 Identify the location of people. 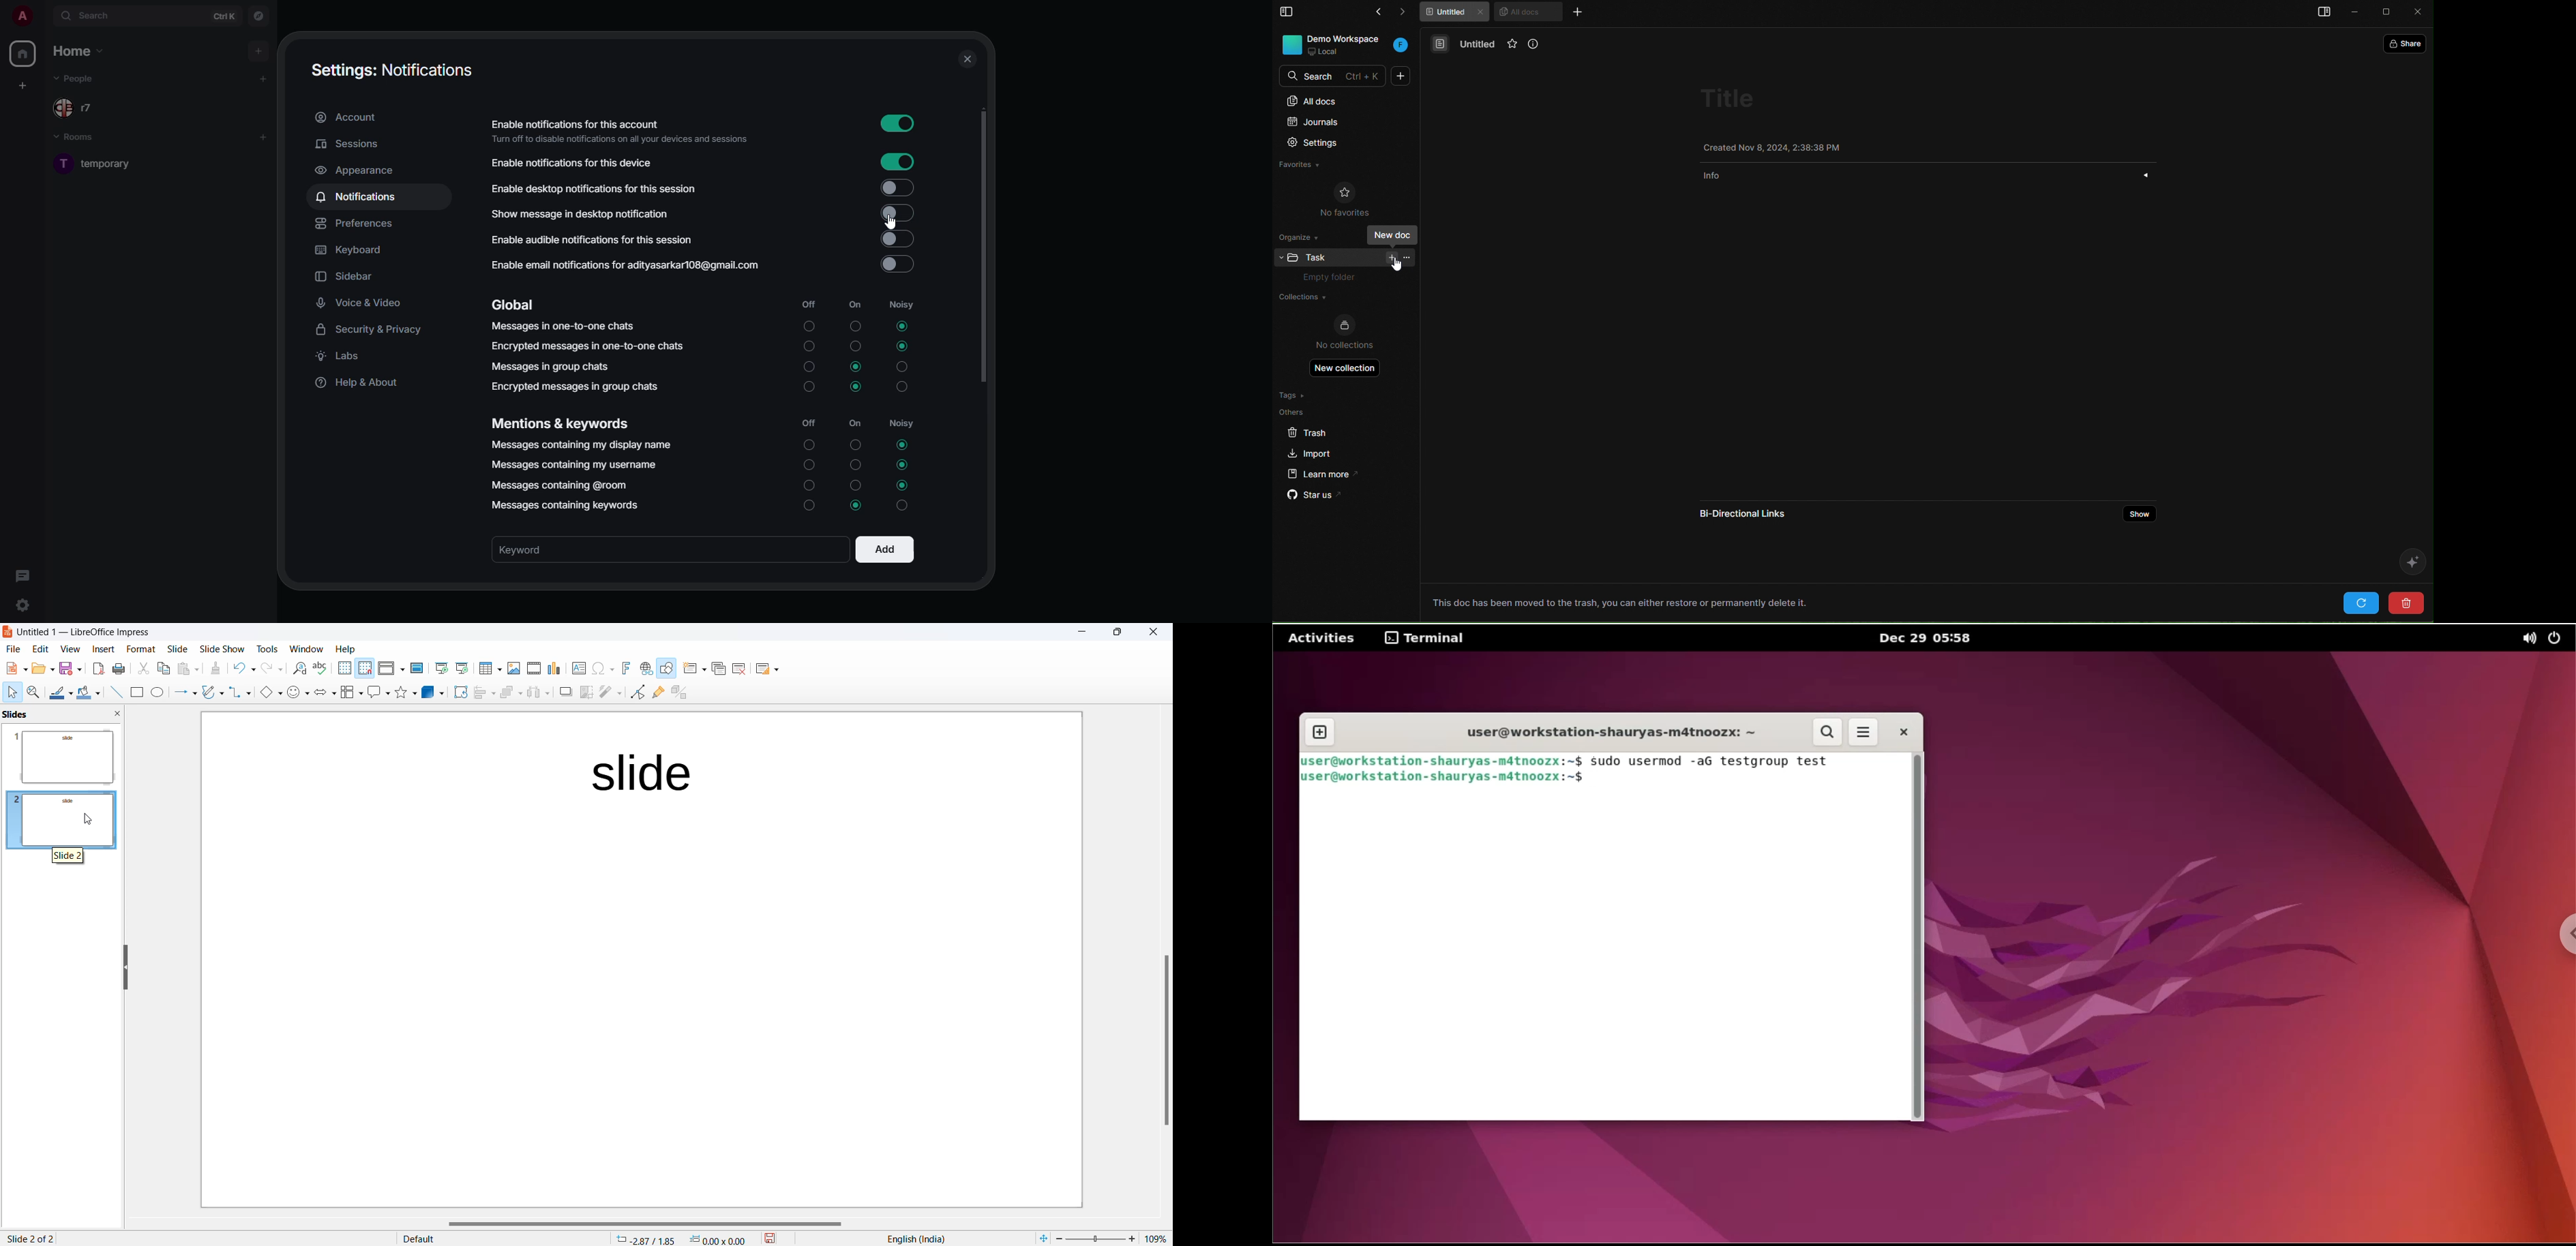
(74, 107).